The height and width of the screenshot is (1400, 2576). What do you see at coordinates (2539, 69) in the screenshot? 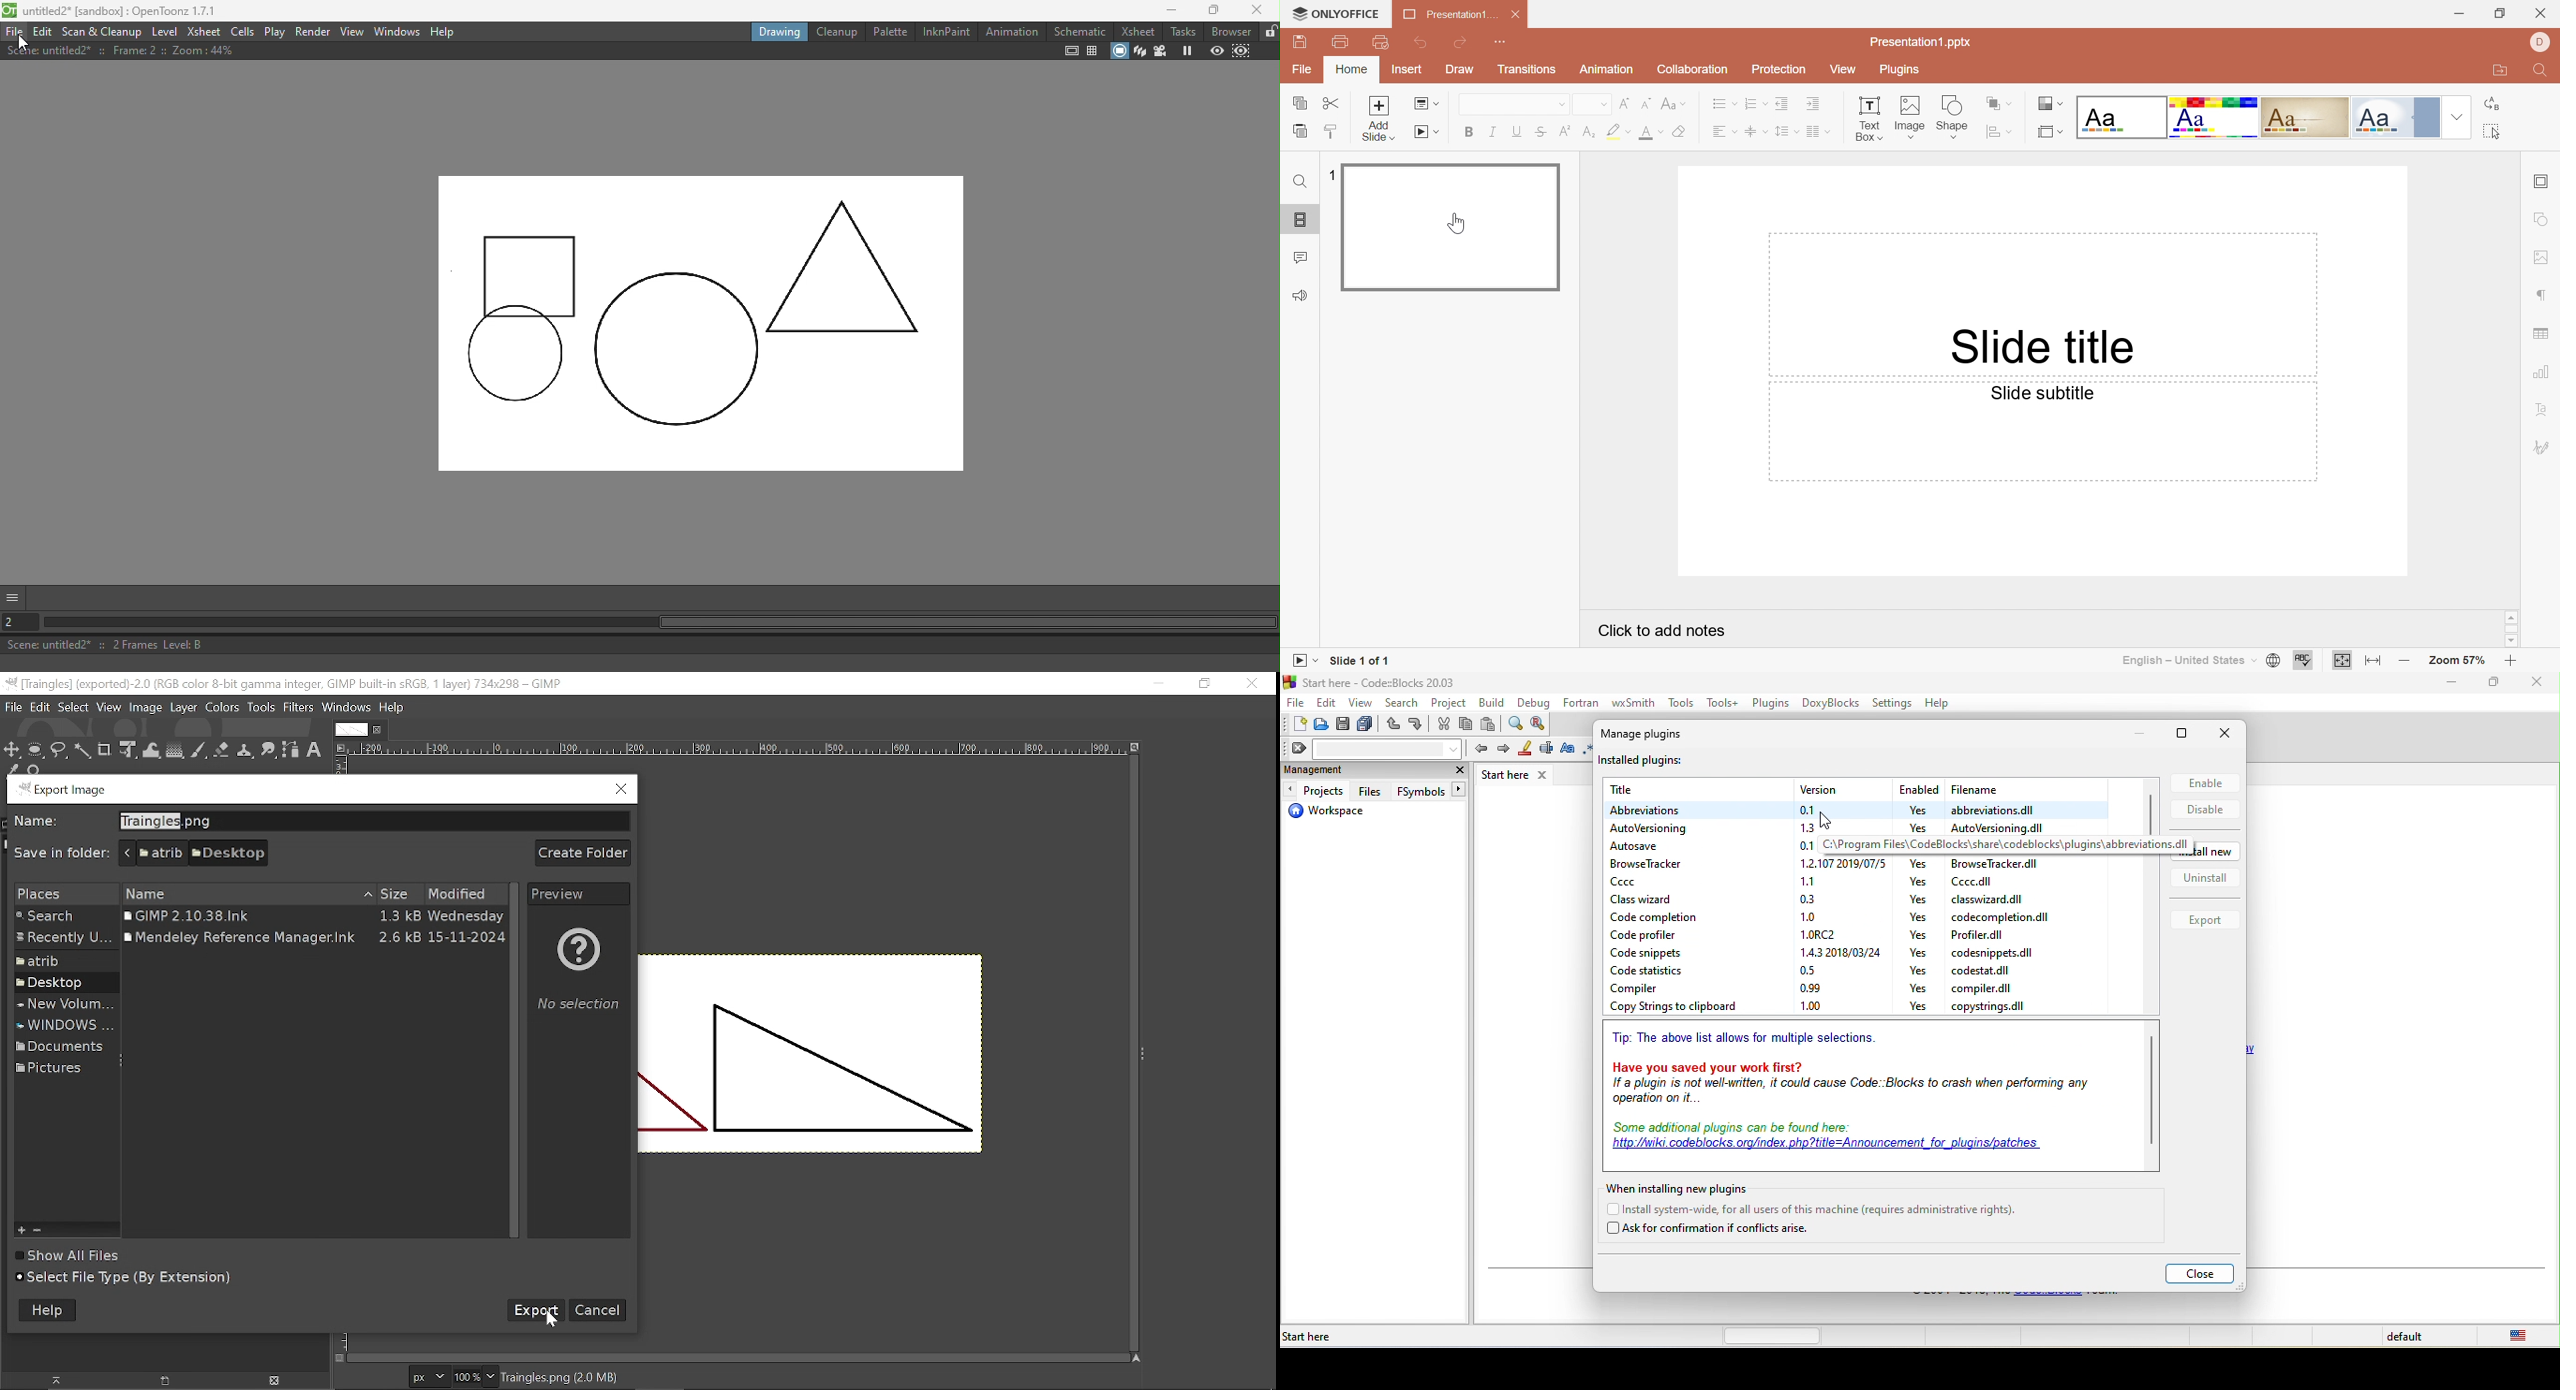
I see `Find` at bounding box center [2539, 69].